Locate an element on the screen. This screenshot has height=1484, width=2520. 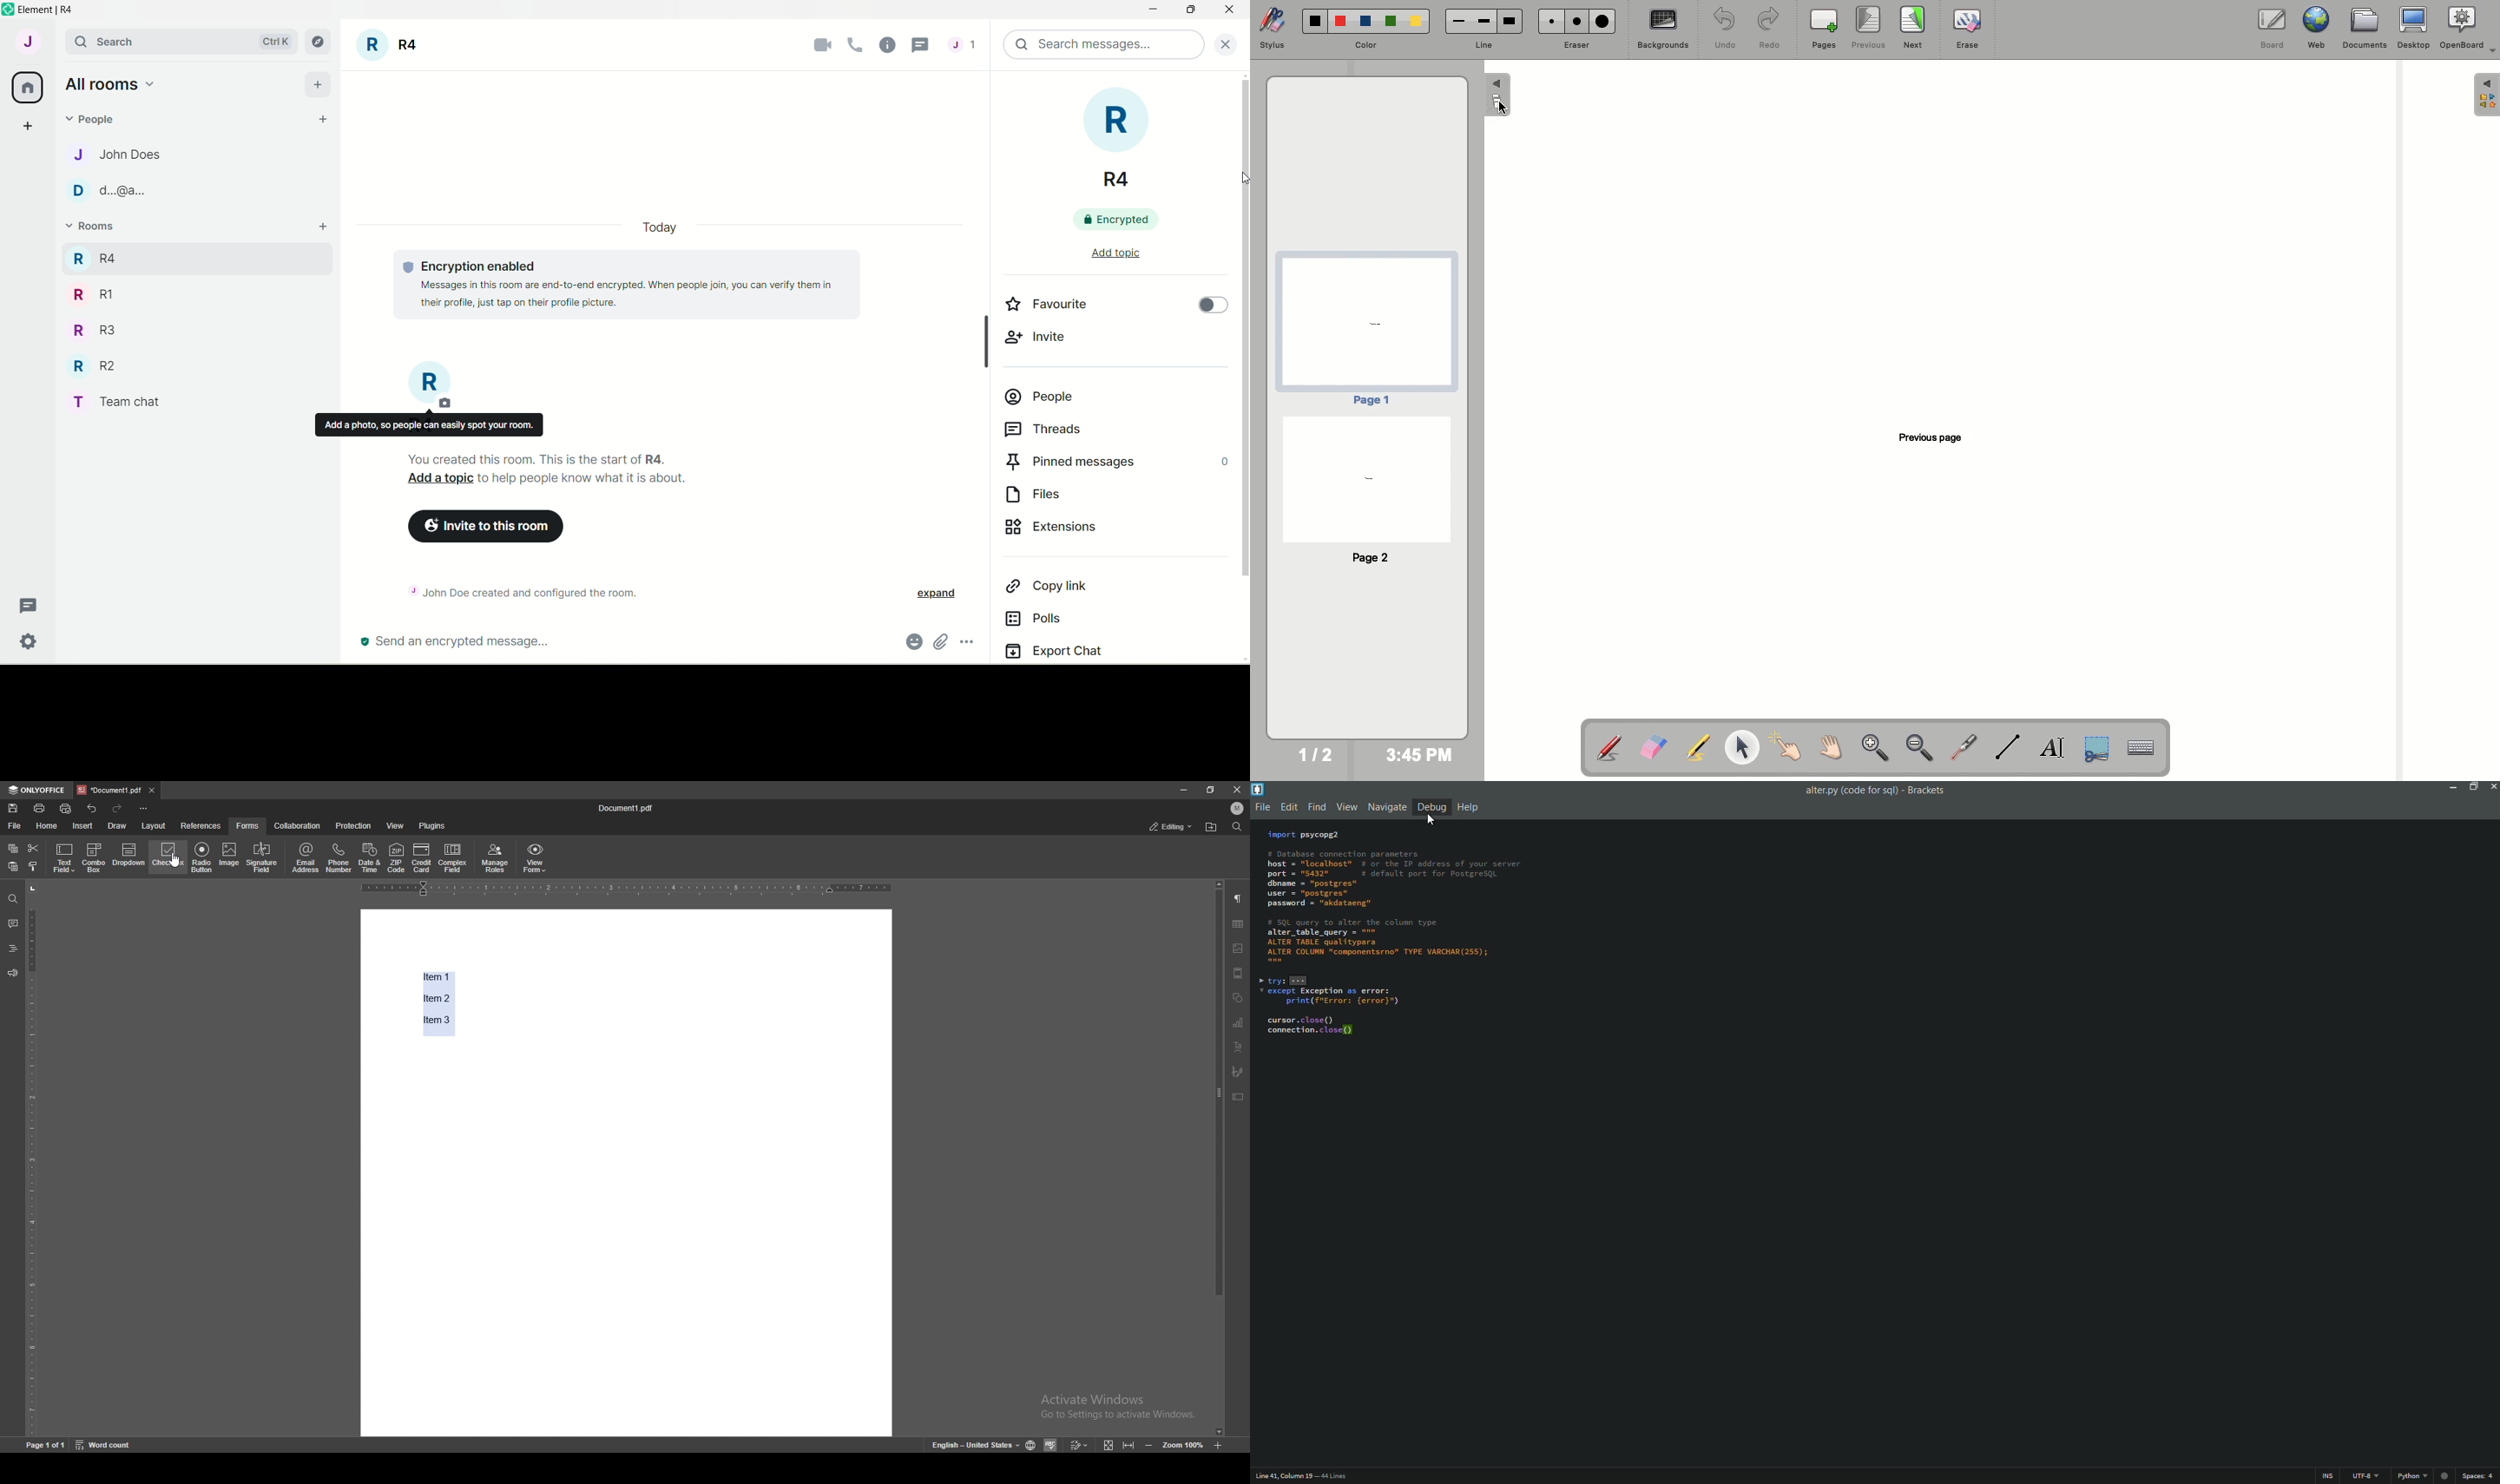
export chat is located at coordinates (1054, 650).